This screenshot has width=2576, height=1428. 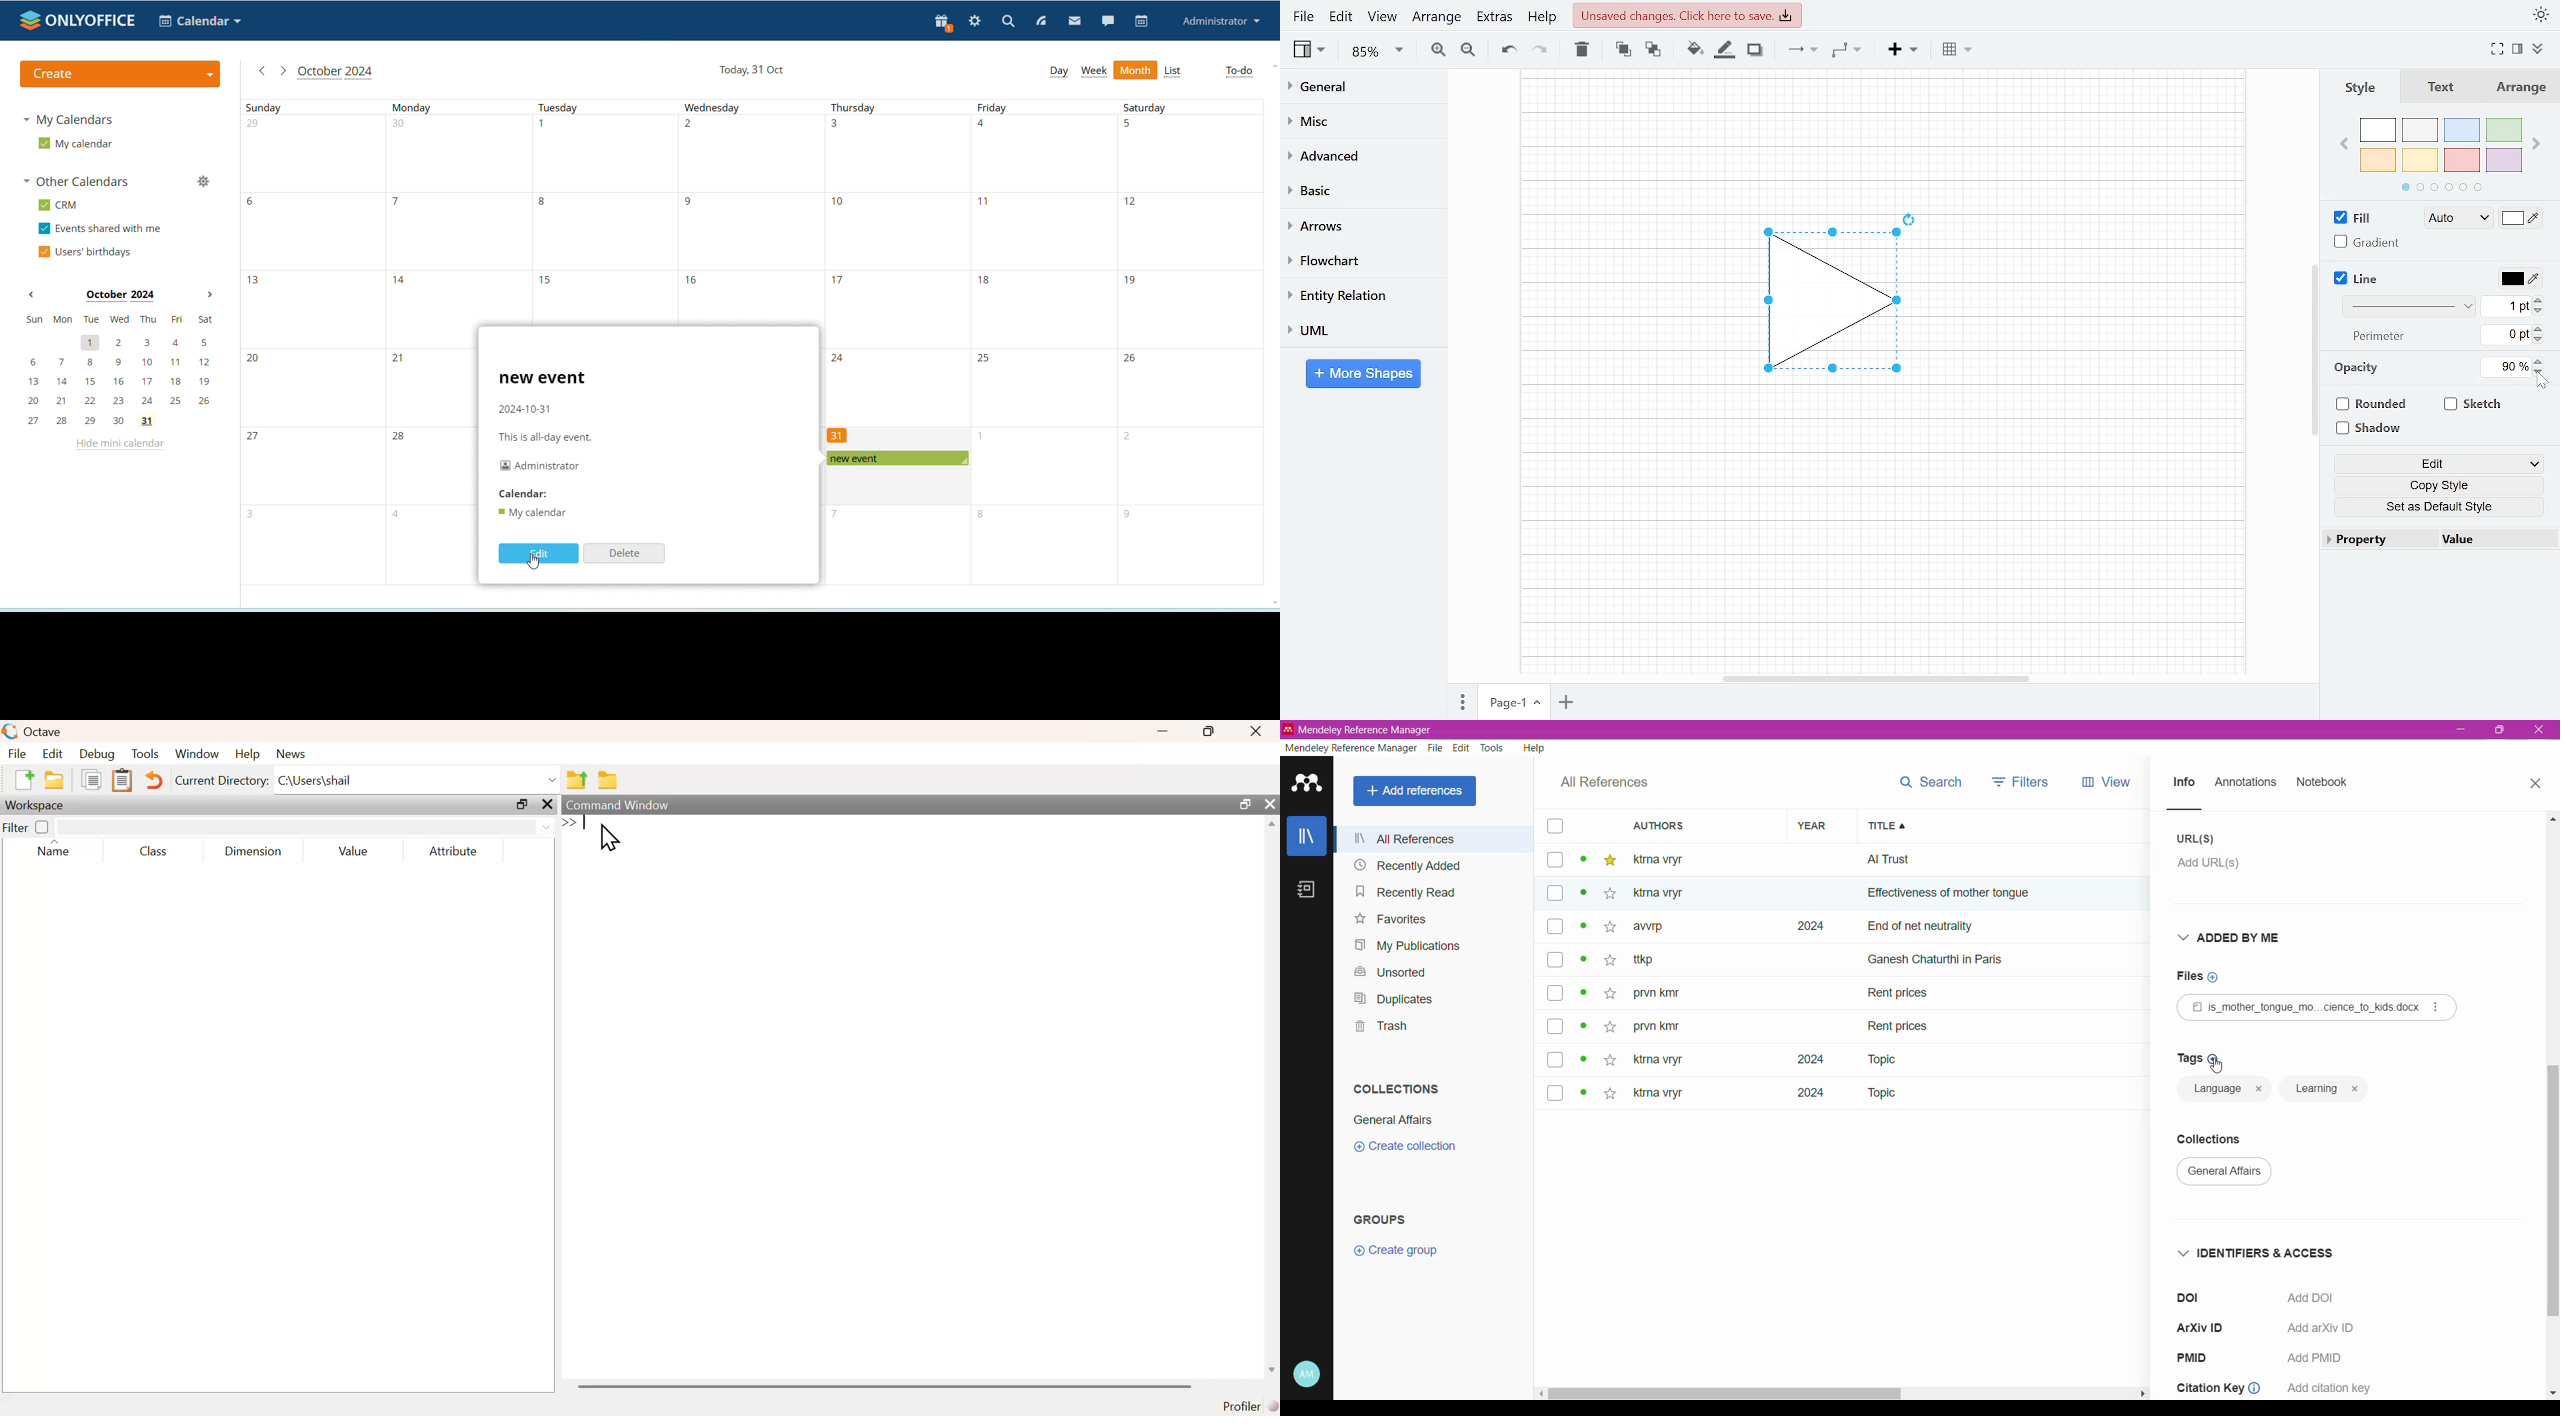 I want to click on All References, so click(x=1435, y=839).